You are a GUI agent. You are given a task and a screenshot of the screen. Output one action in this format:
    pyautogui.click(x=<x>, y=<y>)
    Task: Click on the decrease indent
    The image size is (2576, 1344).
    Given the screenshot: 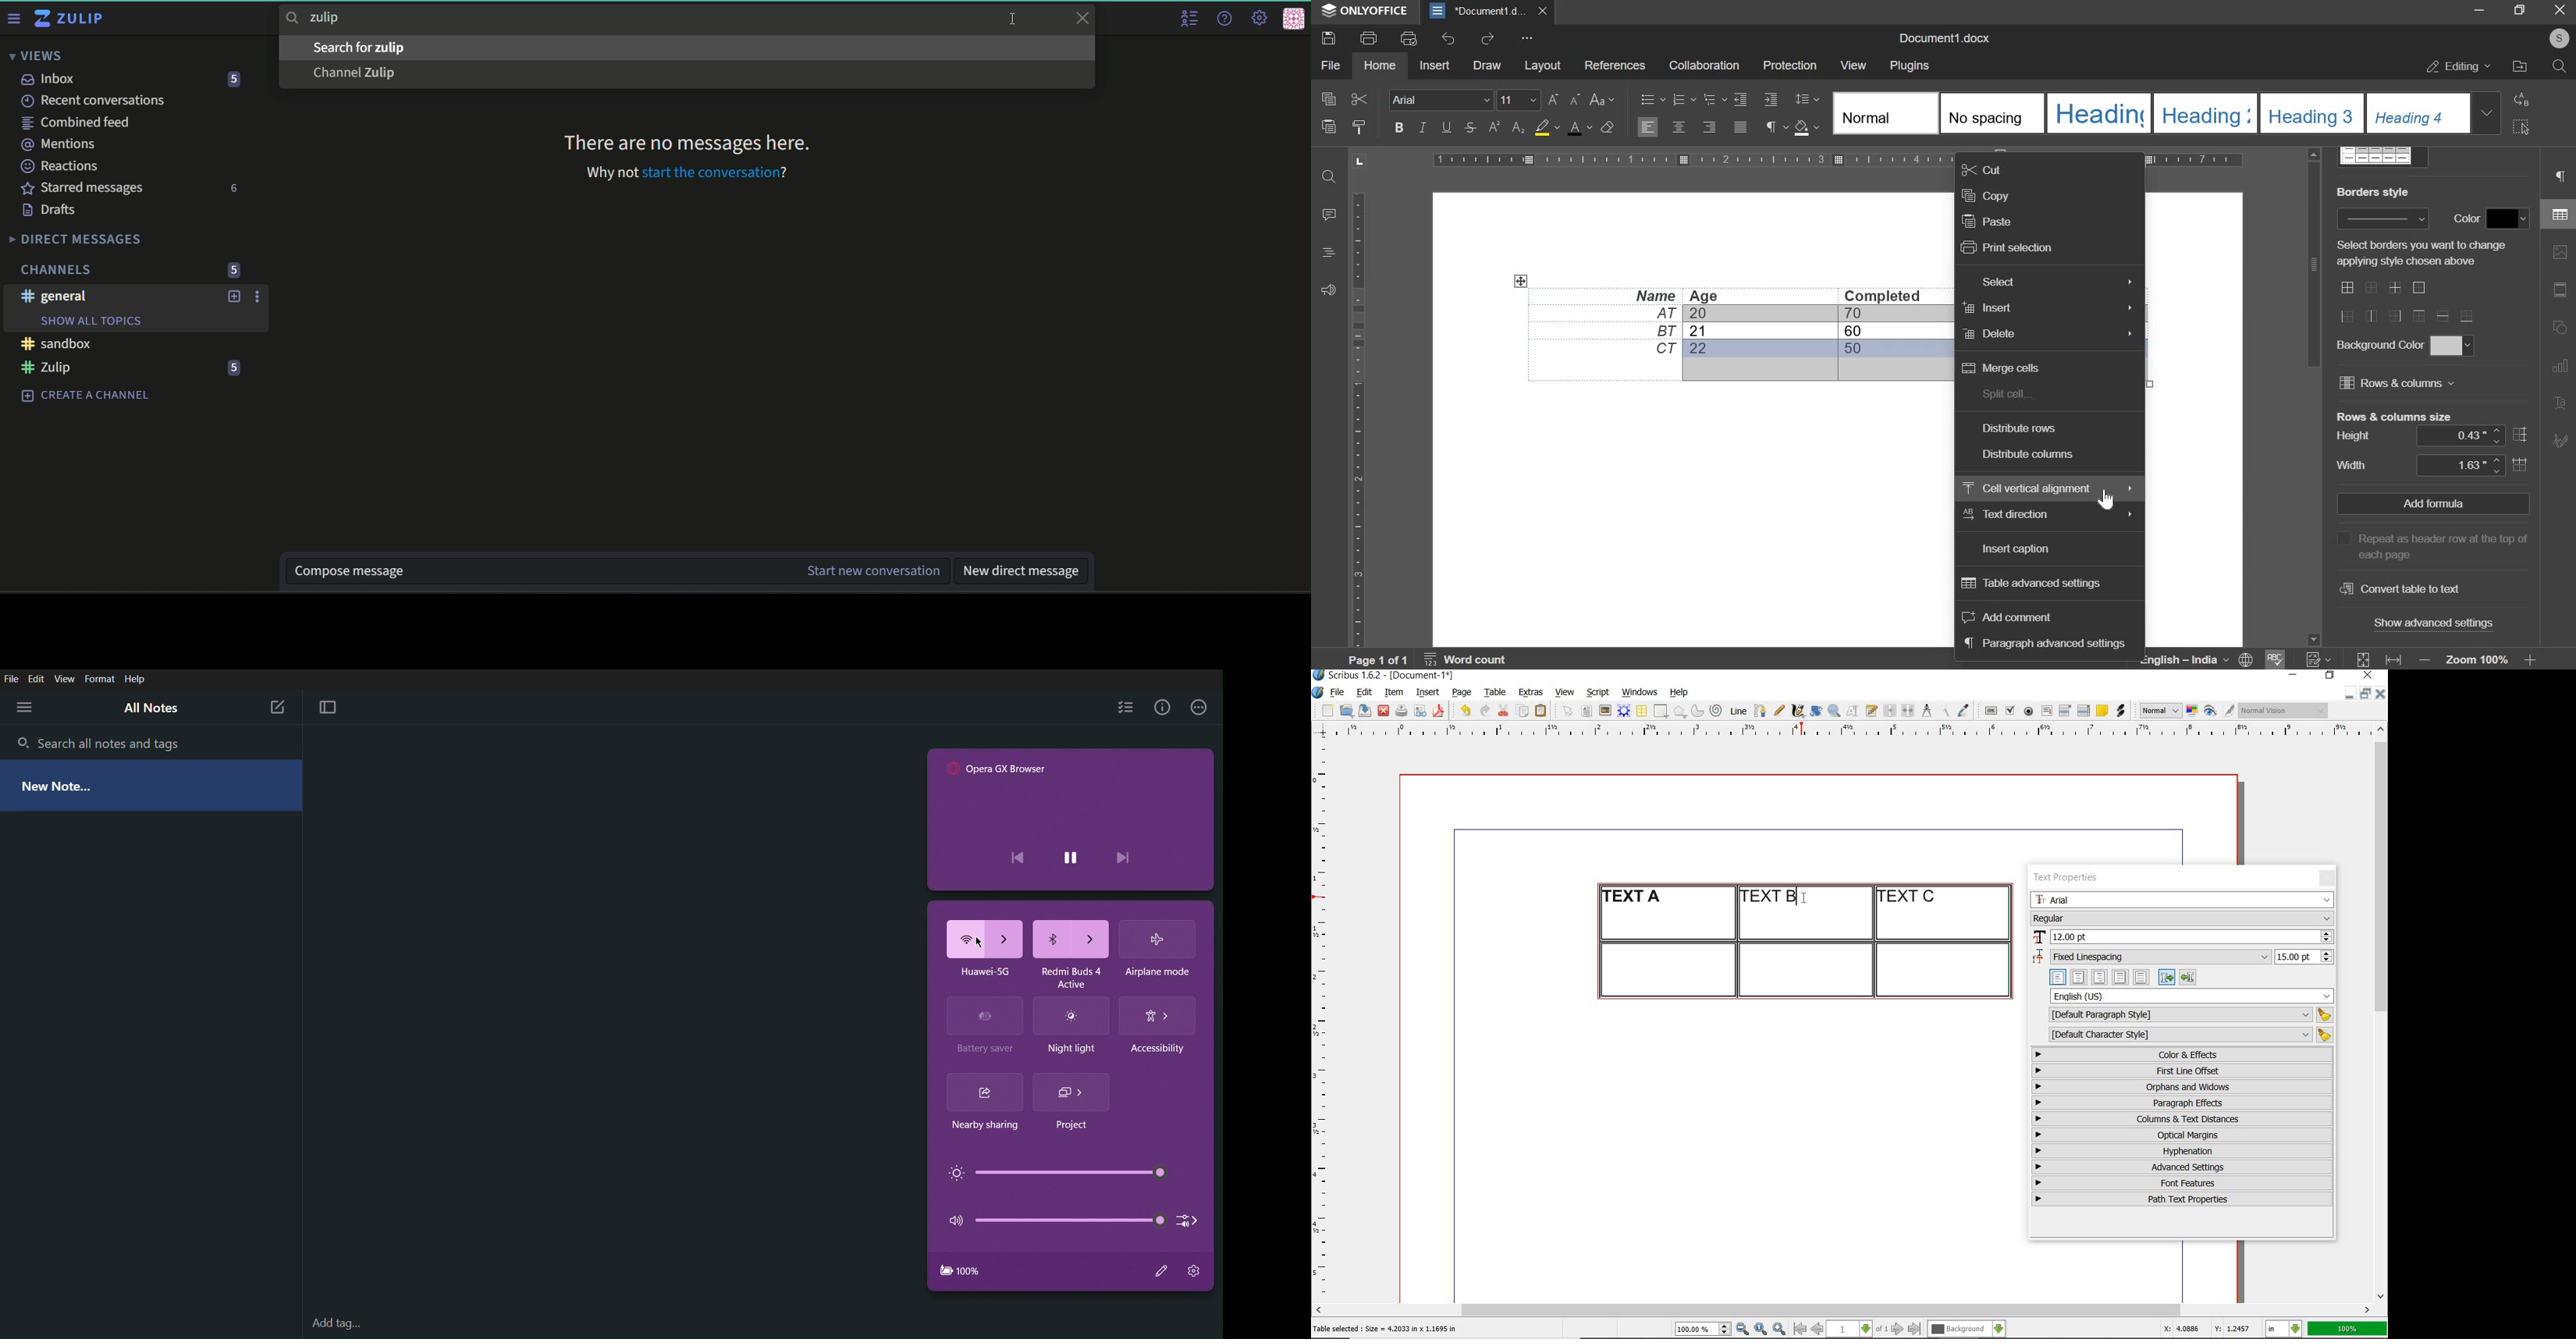 What is the action you would take?
    pyautogui.click(x=1772, y=98)
    